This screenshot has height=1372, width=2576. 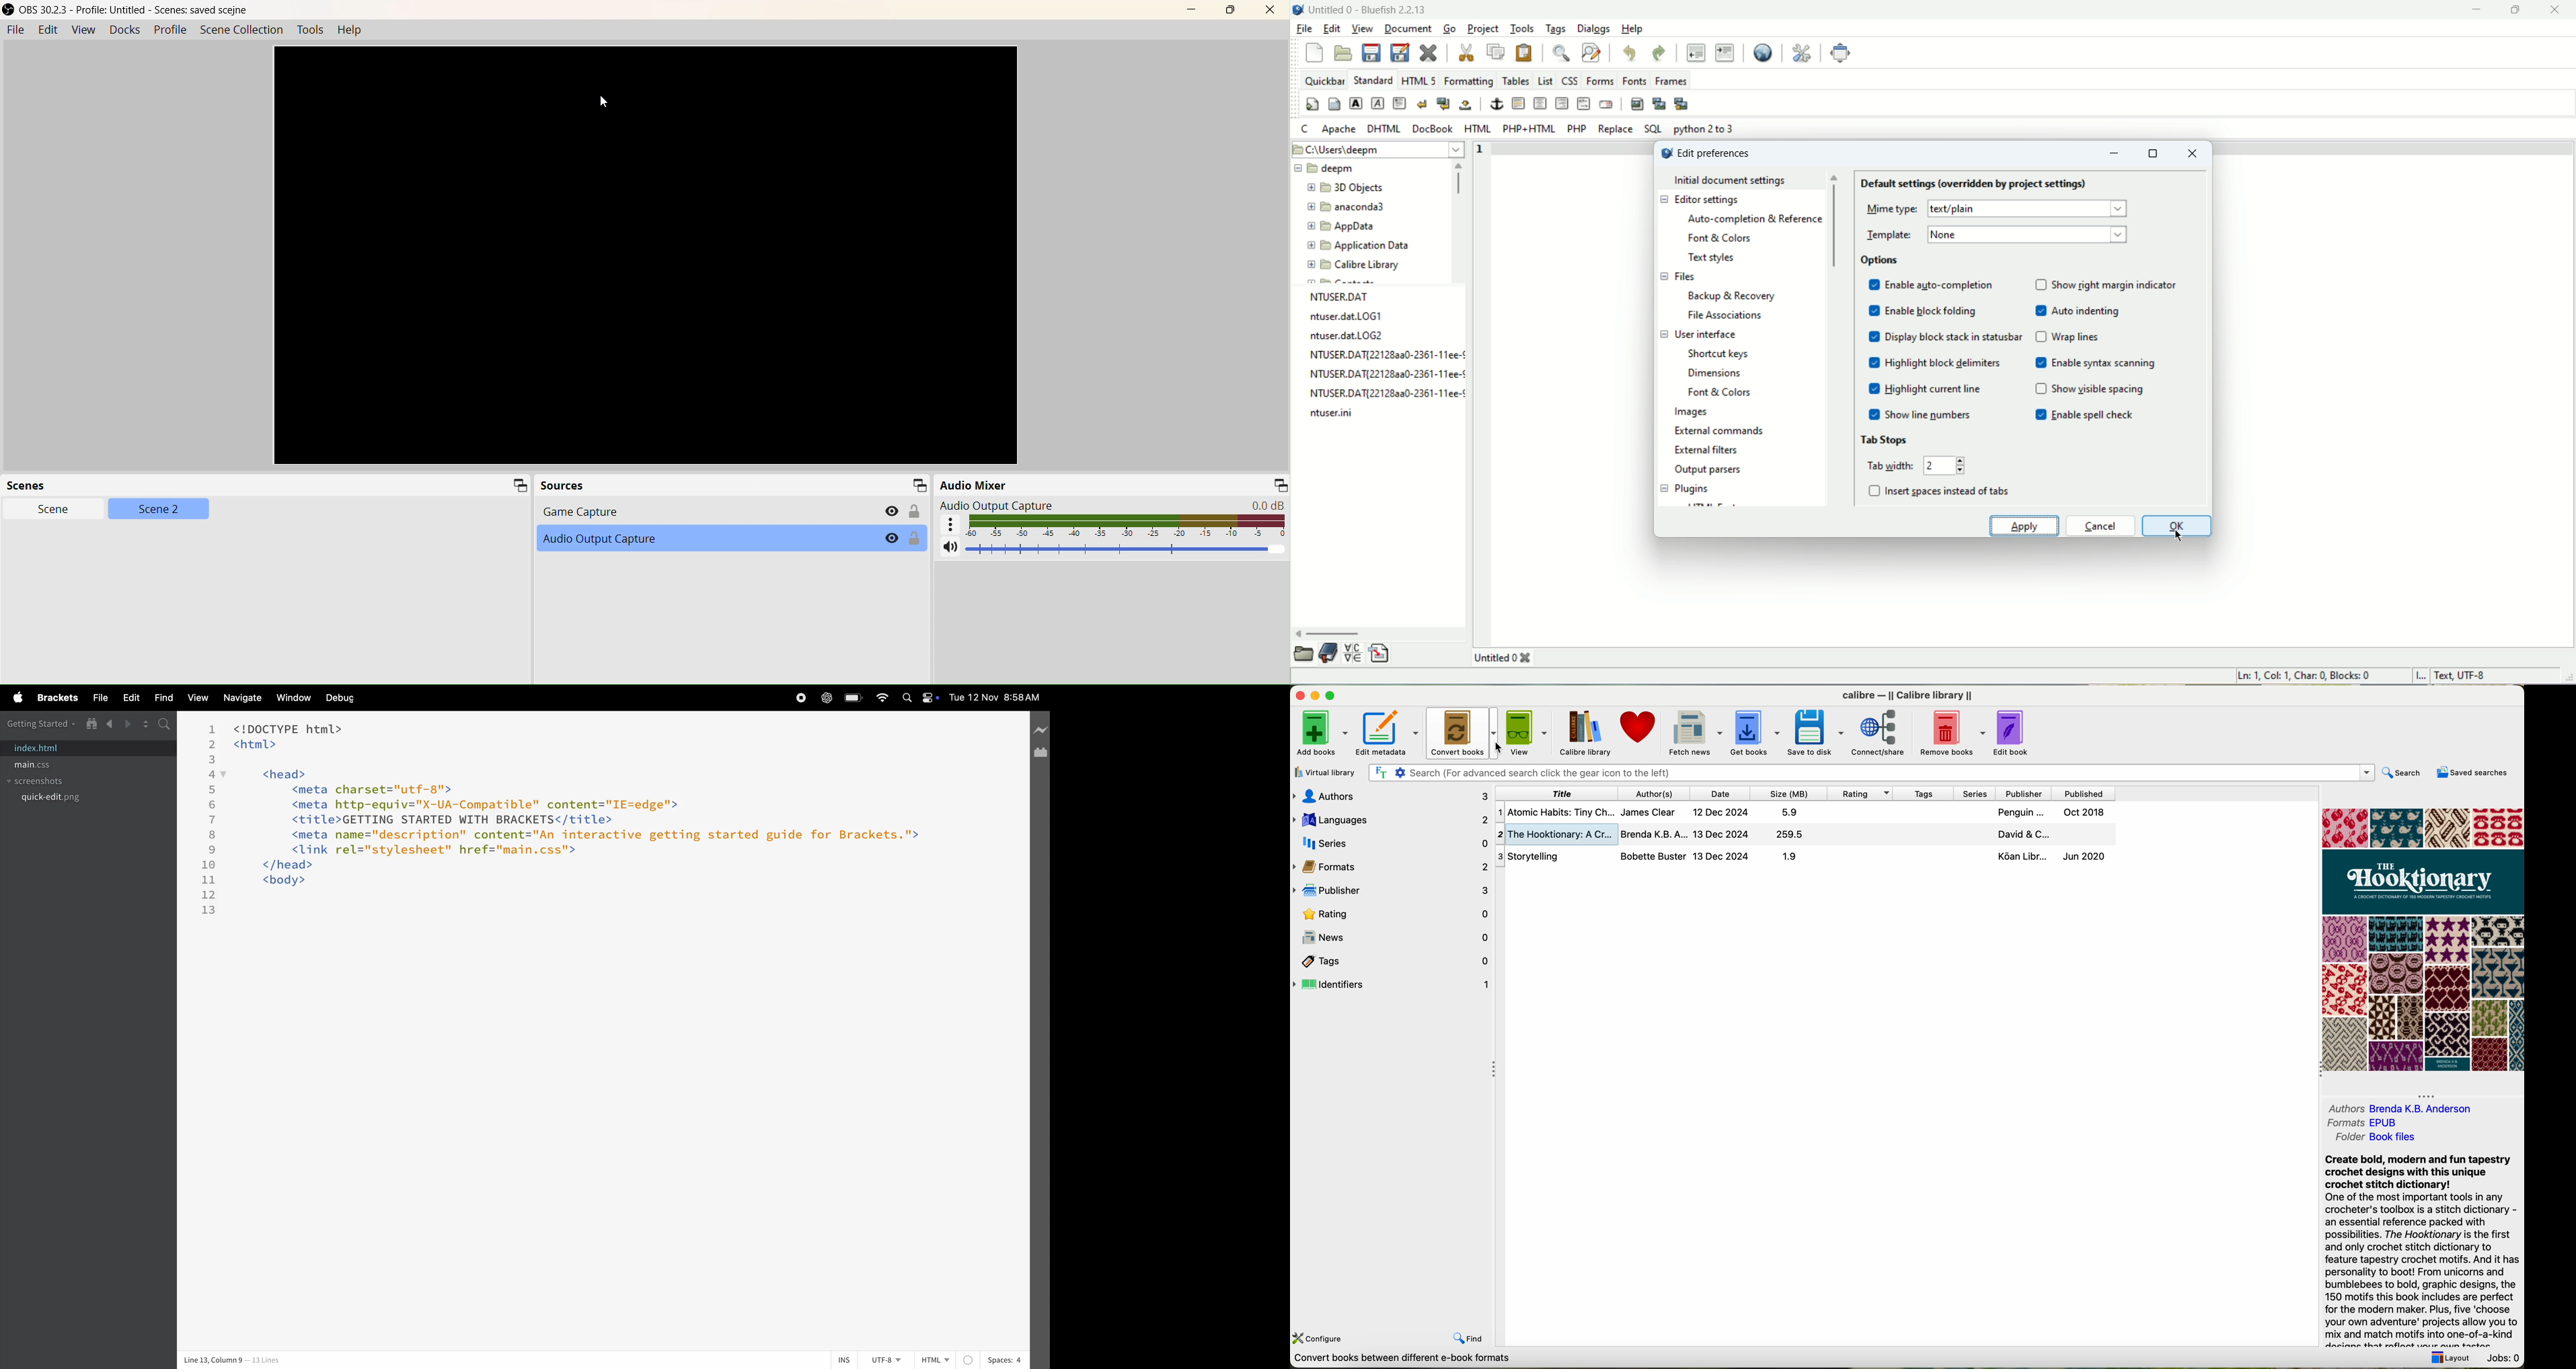 I want to click on The Hooktionary book details, so click(x=1803, y=835).